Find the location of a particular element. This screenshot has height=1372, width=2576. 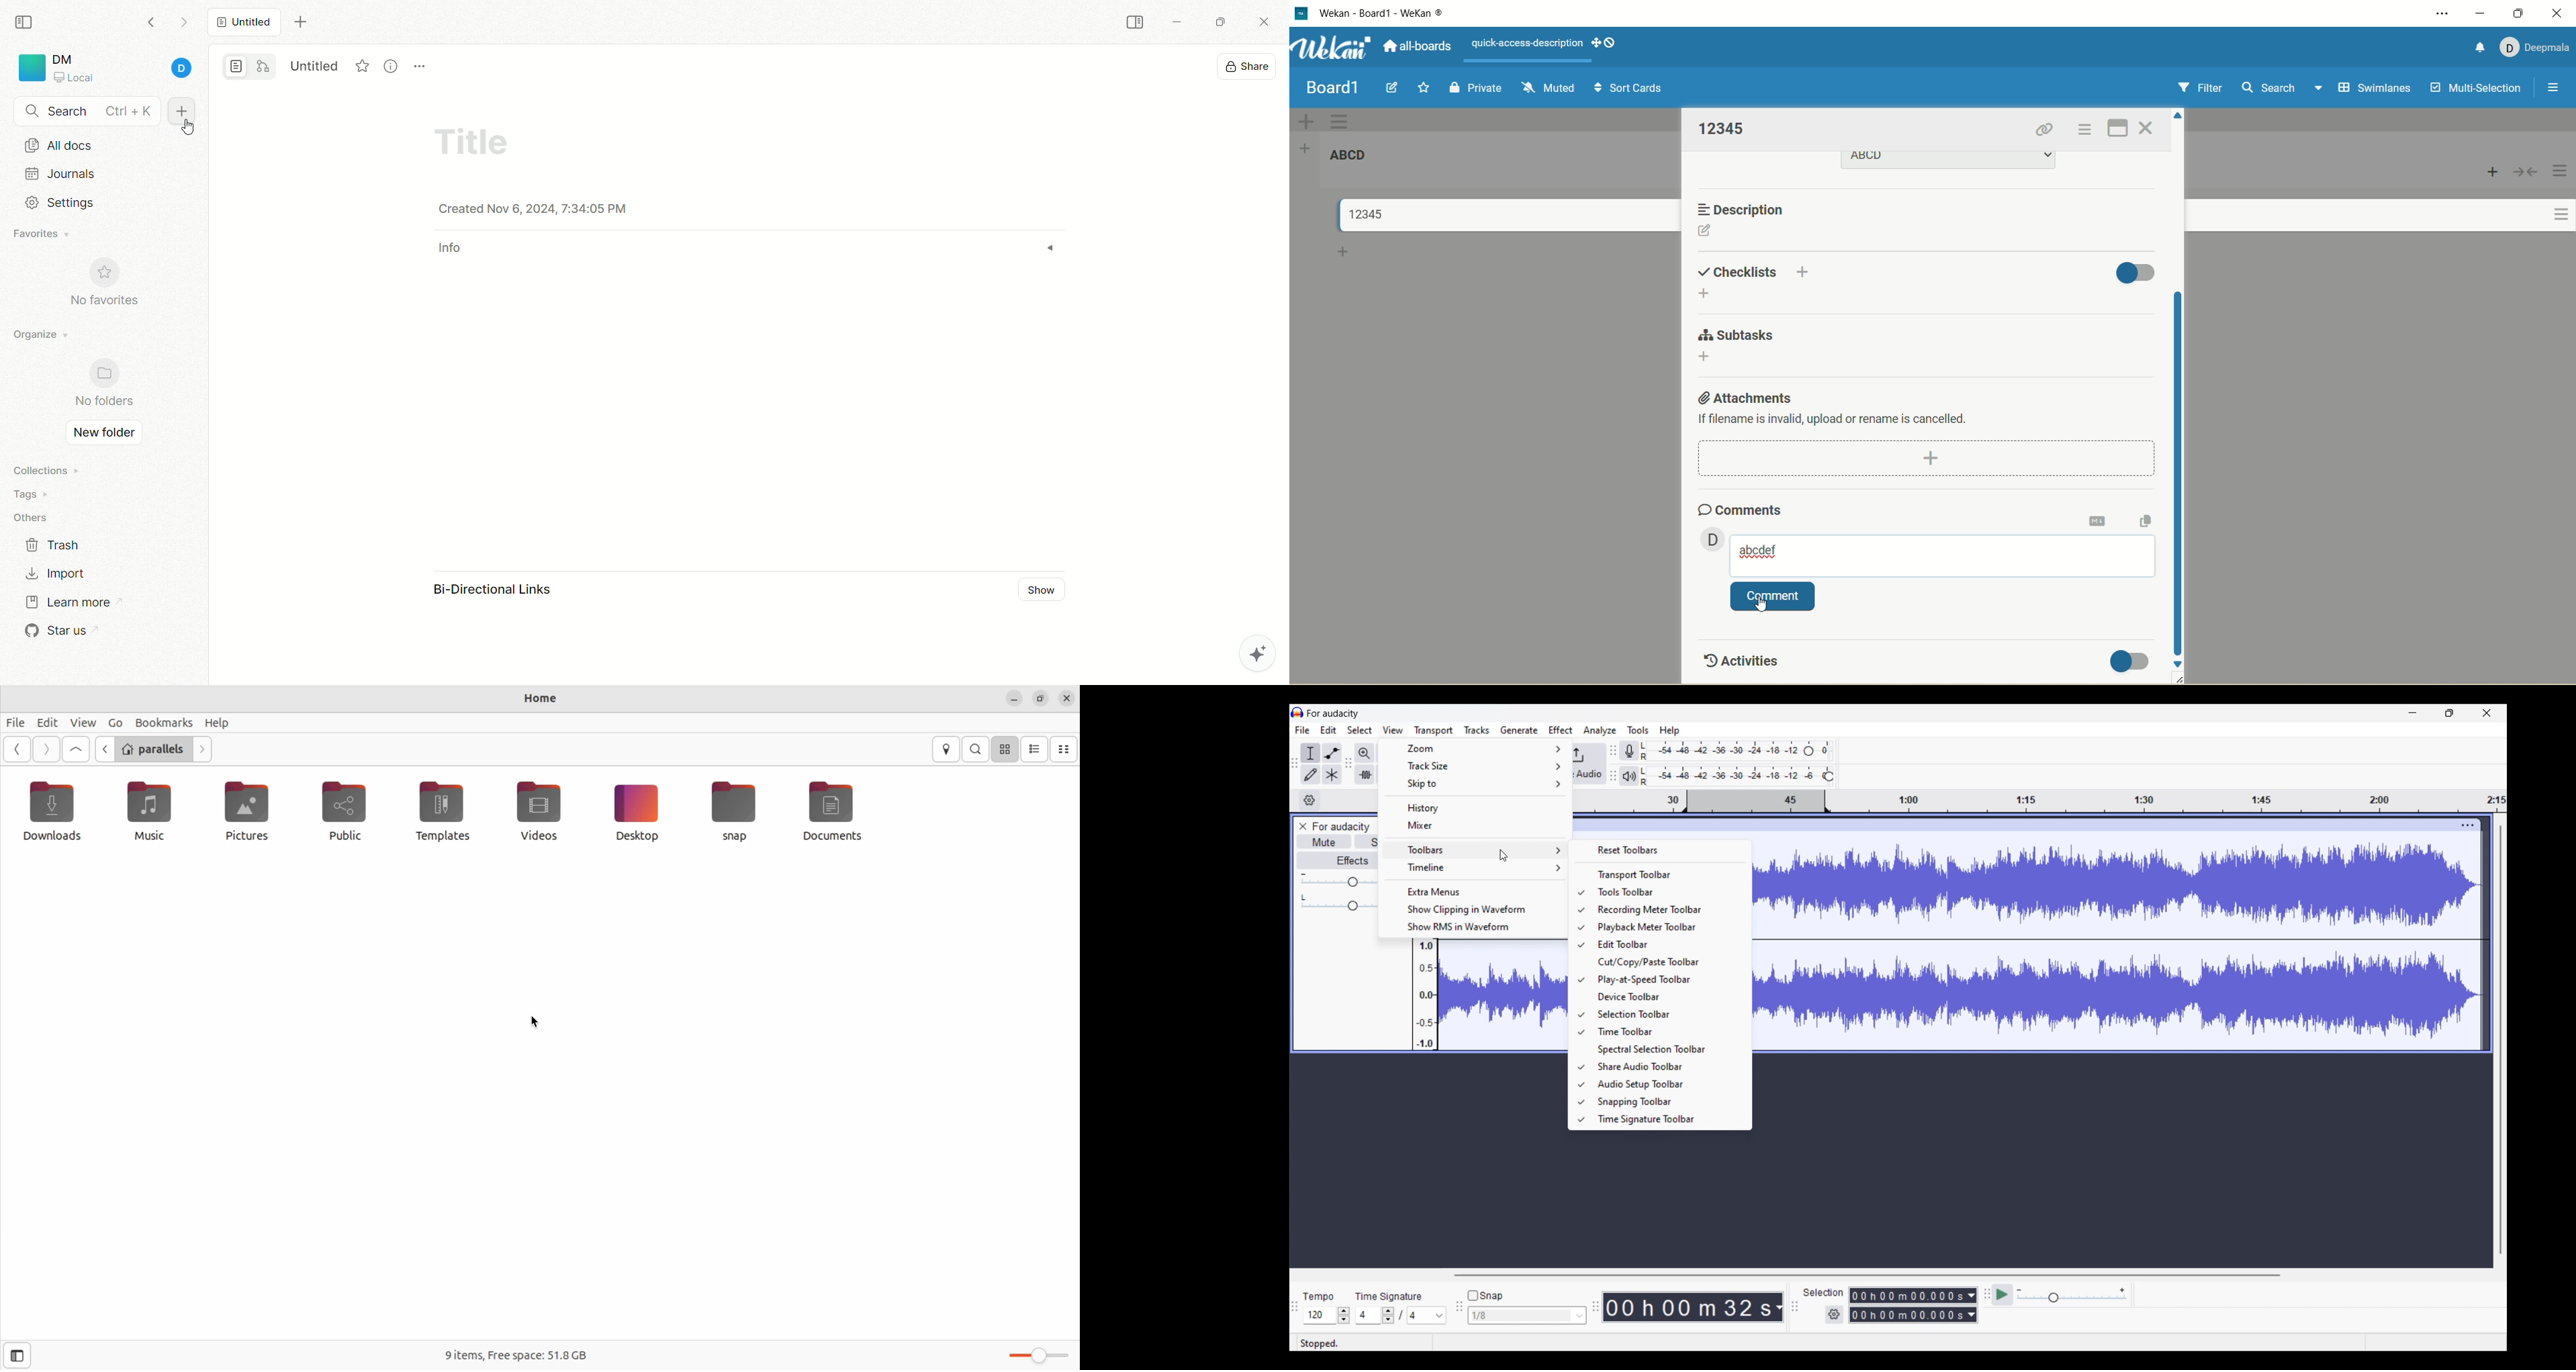

Analyze menu is located at coordinates (1600, 731).